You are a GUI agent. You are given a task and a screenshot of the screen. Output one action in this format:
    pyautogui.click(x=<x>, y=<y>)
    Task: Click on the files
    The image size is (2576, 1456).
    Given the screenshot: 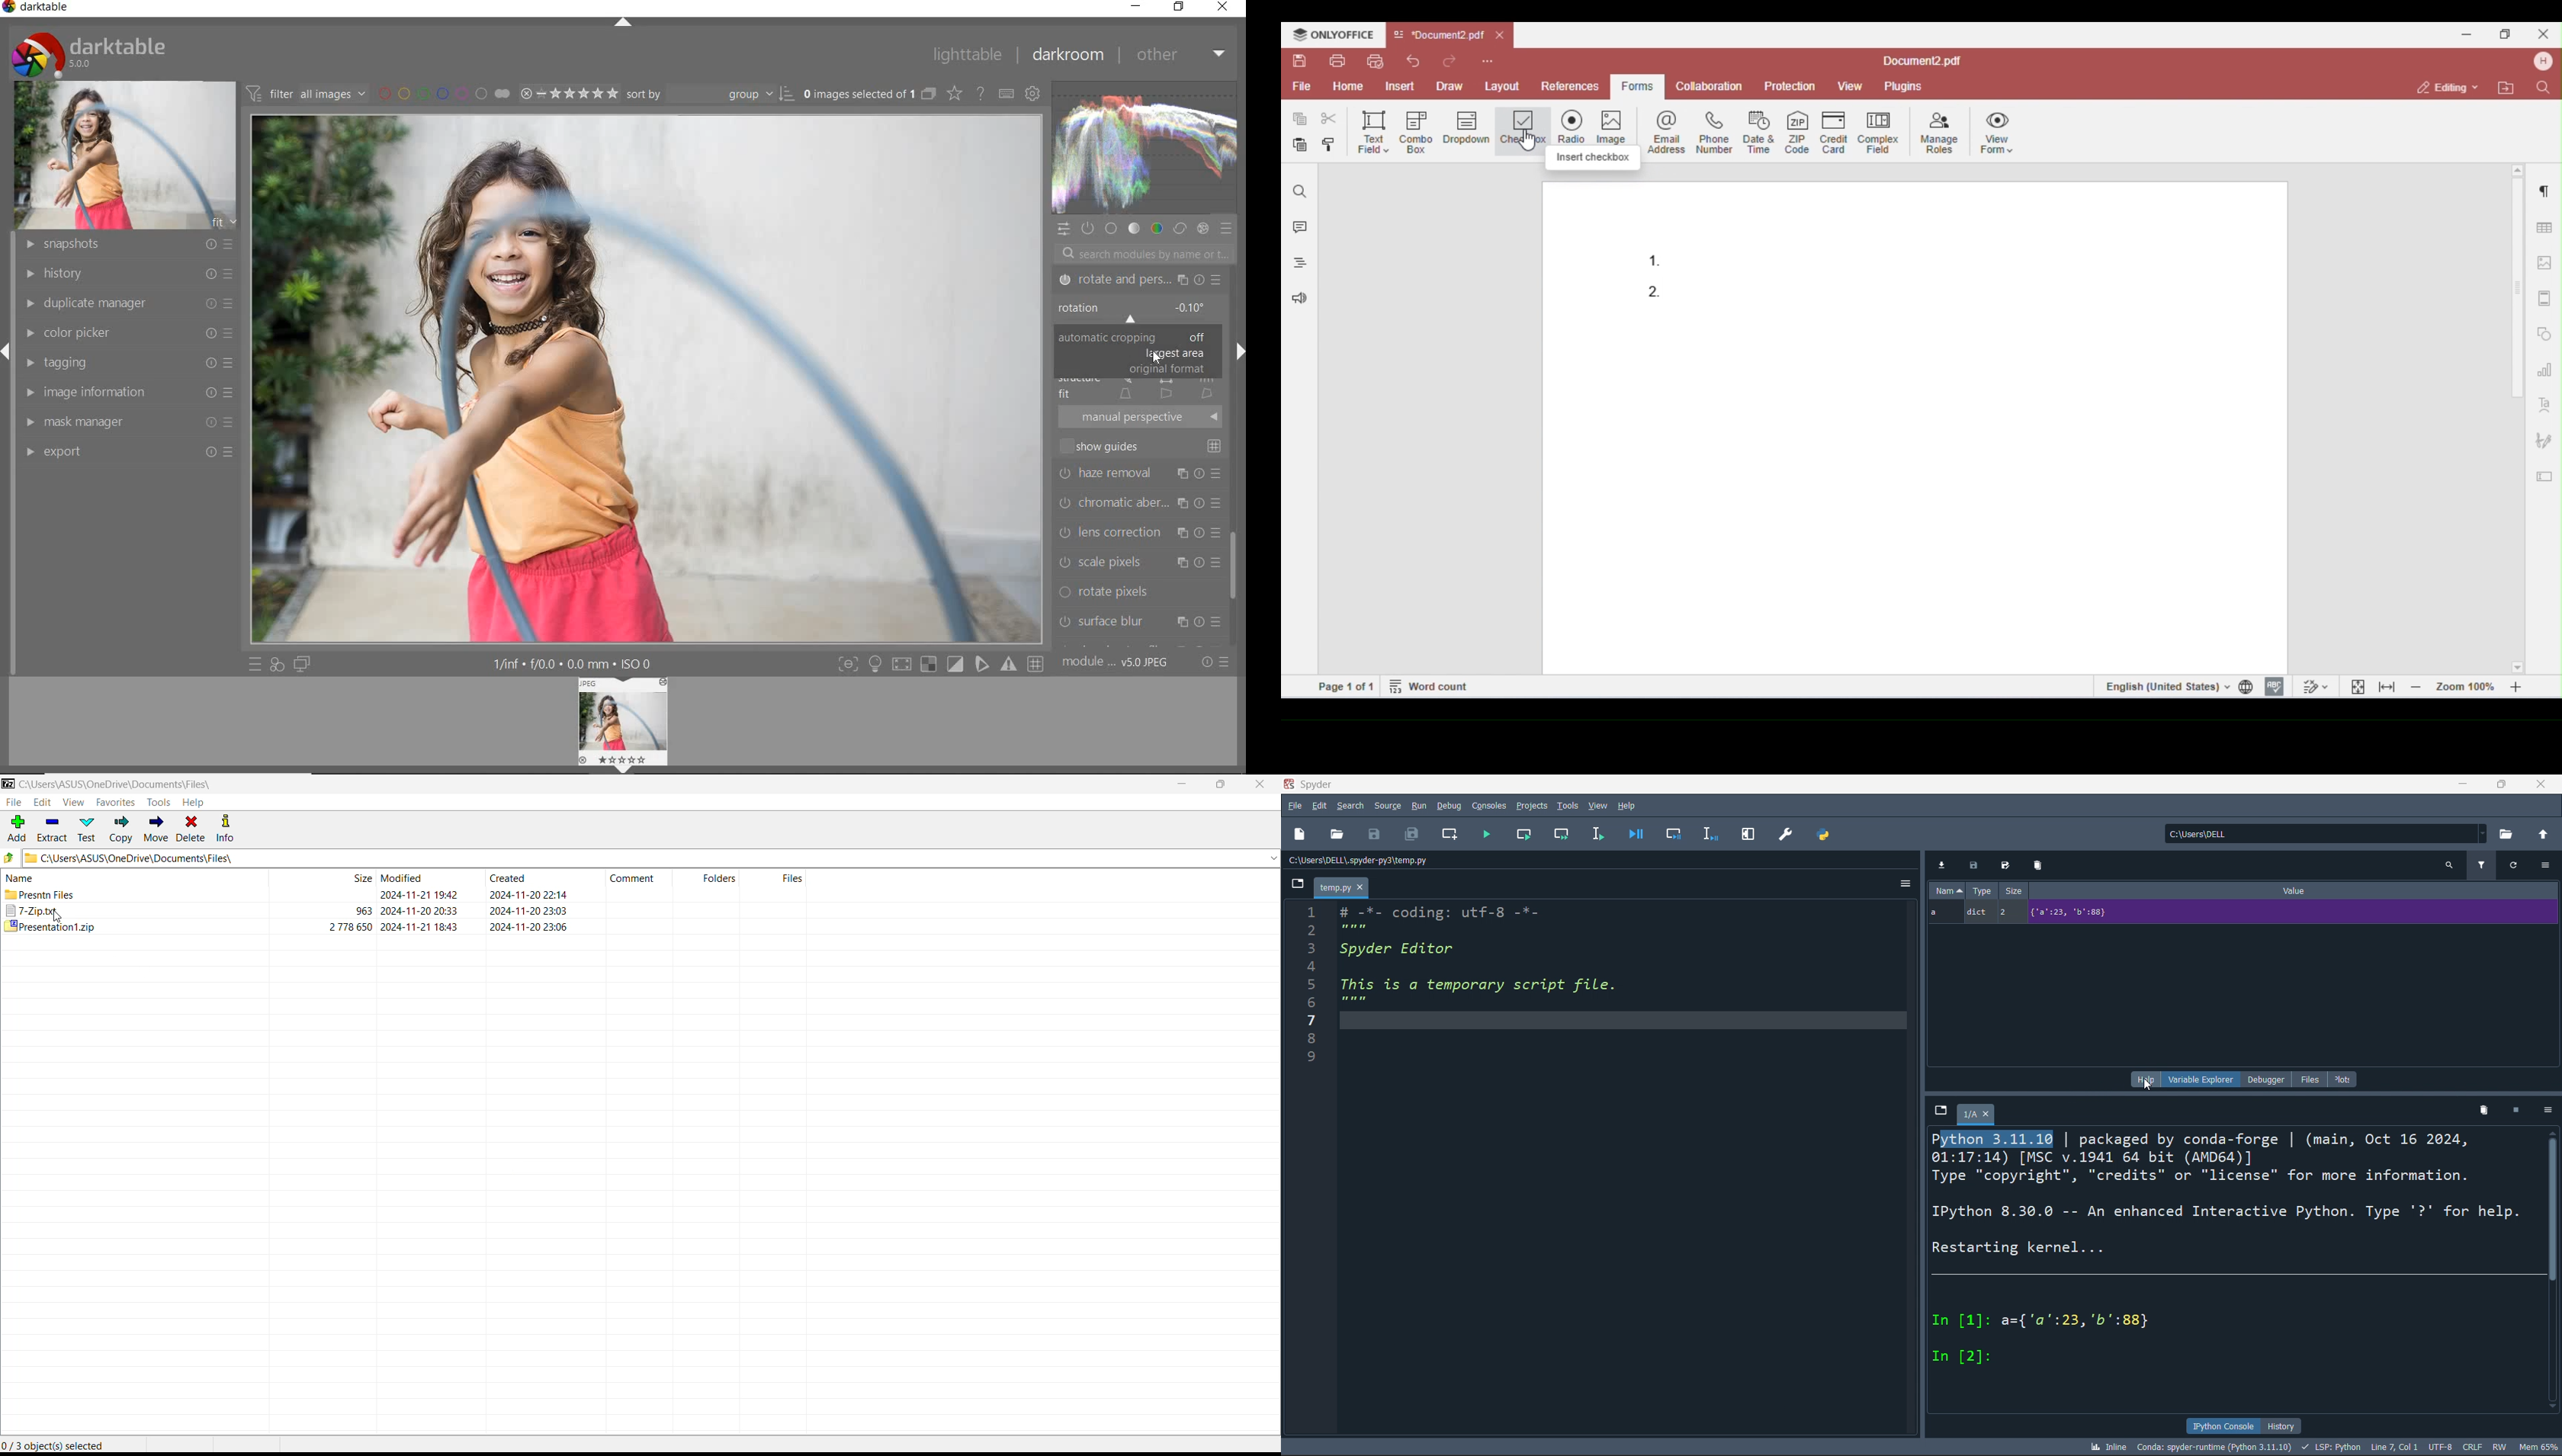 What is the action you would take?
    pyautogui.click(x=2305, y=1079)
    